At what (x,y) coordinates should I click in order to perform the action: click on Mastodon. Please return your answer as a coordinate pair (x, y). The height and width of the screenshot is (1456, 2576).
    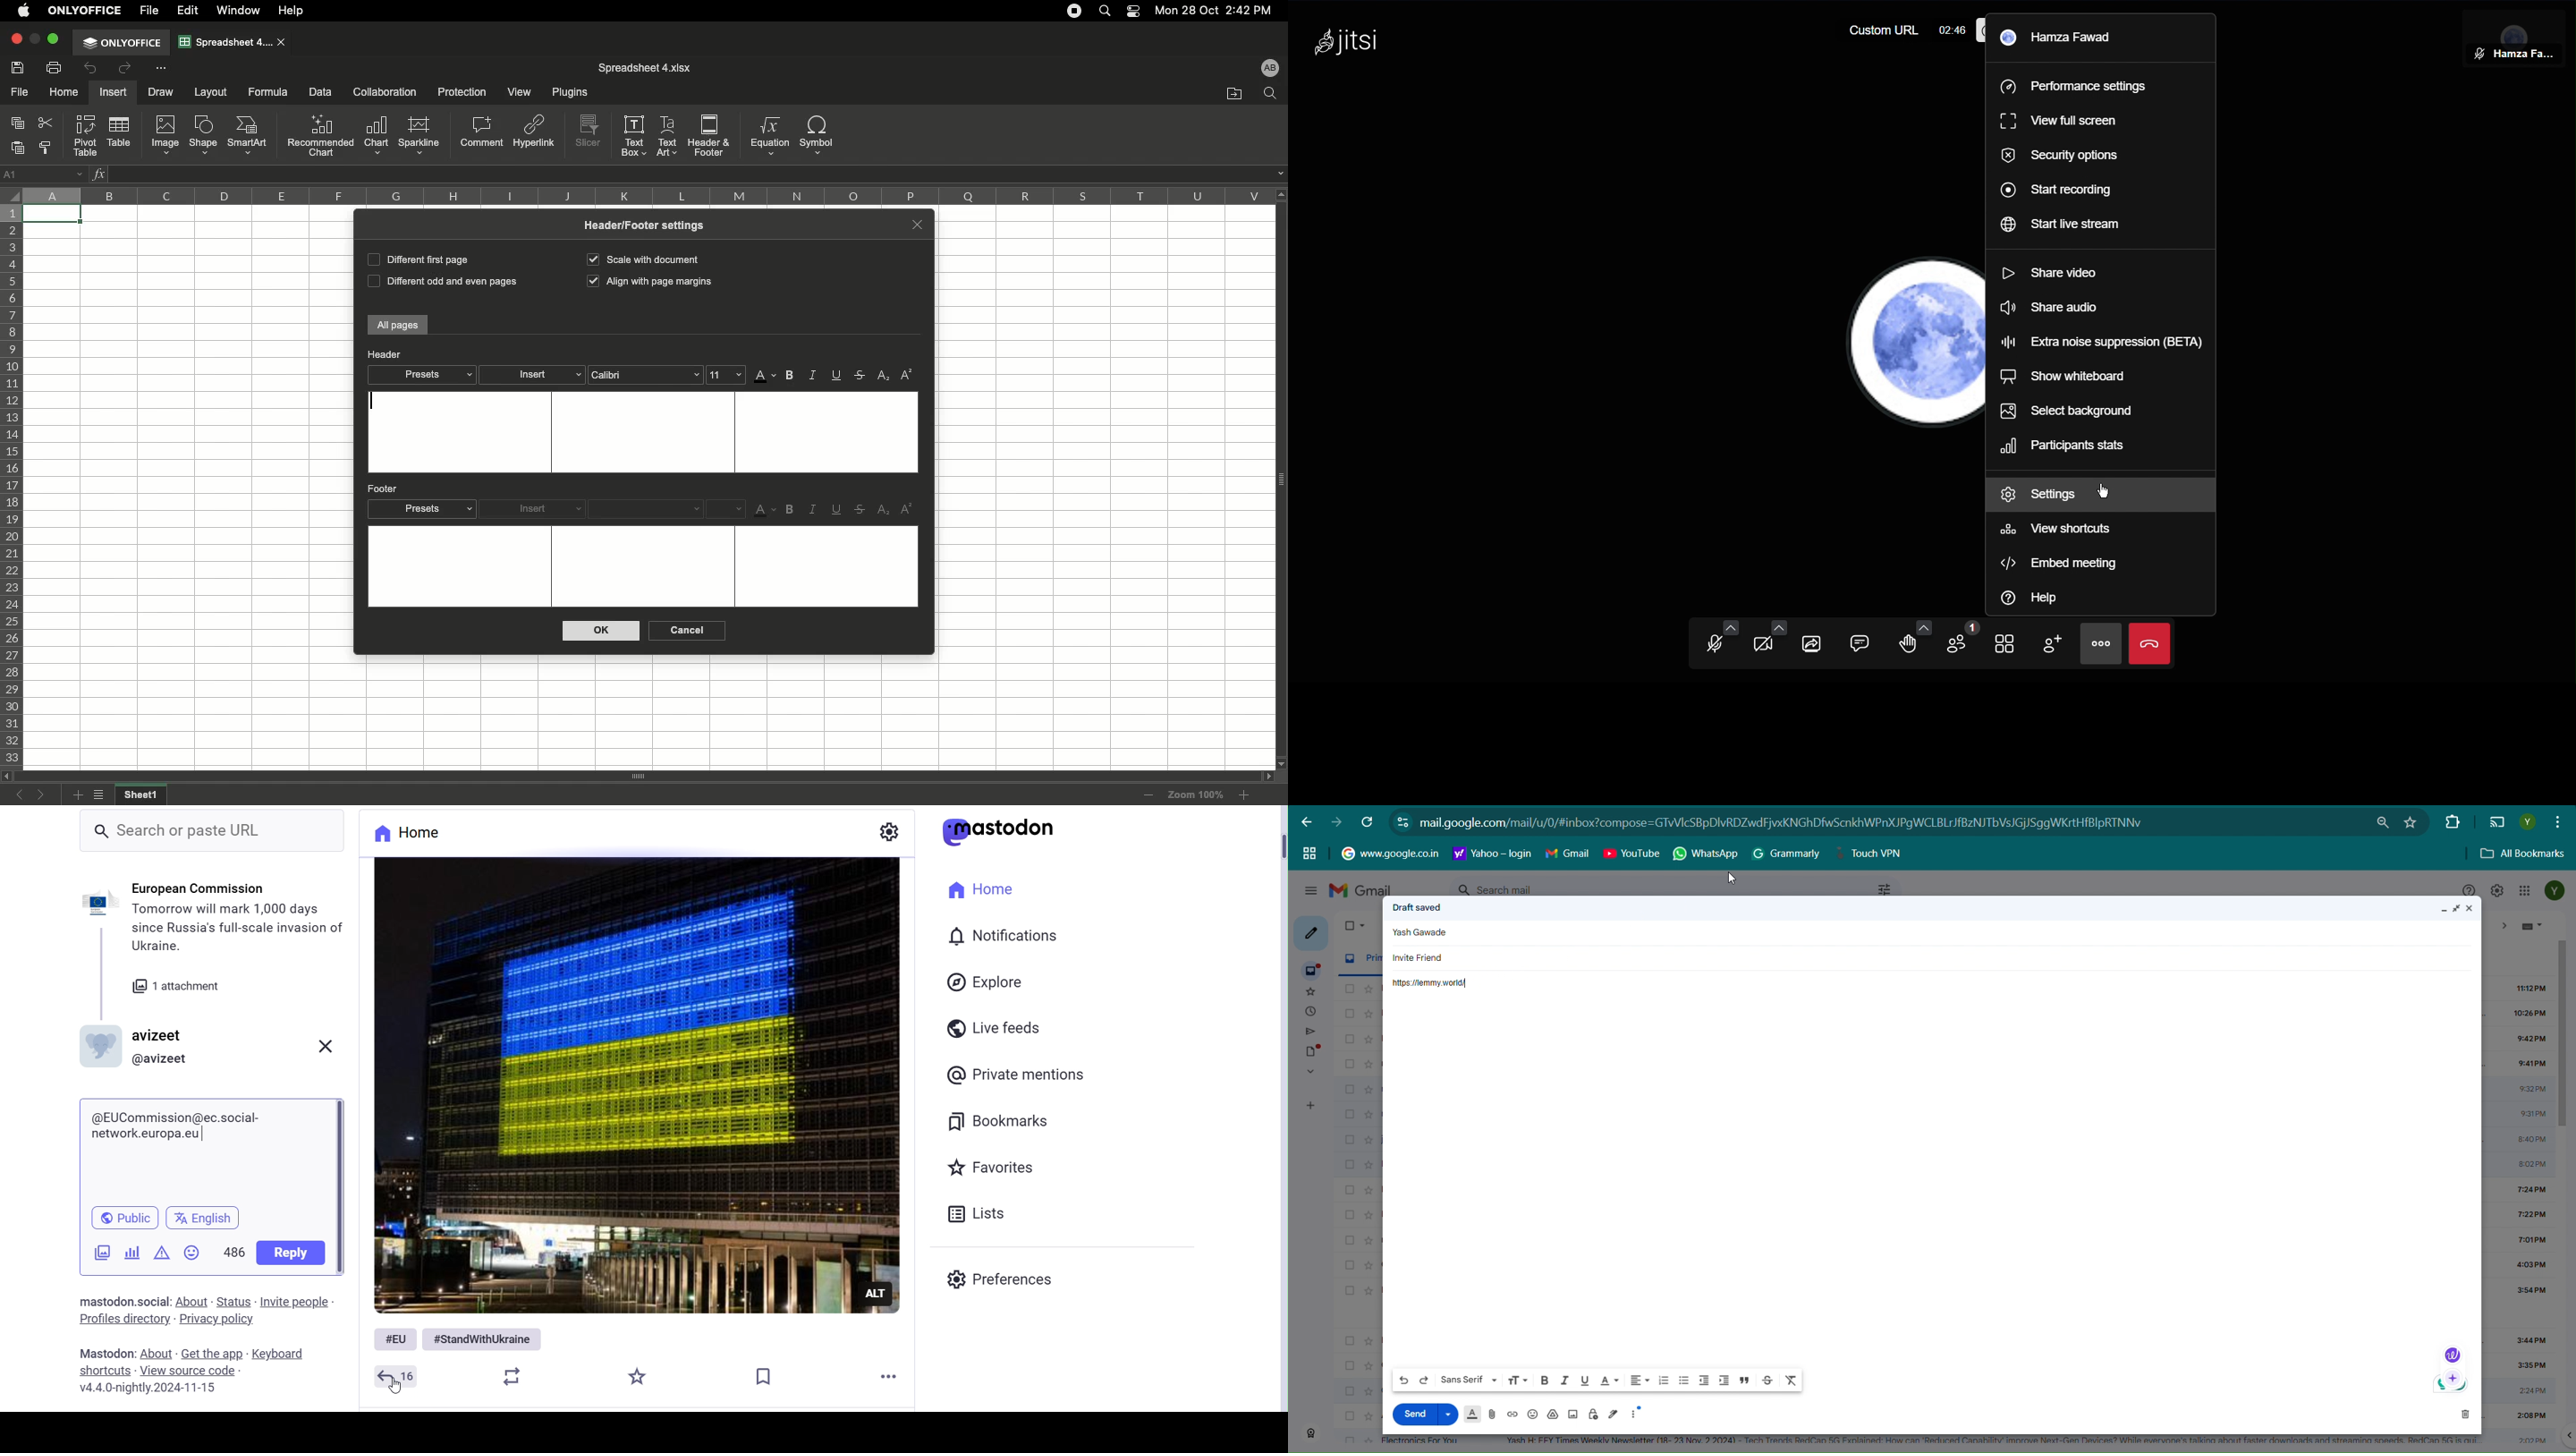
    Looking at the image, I should click on (108, 1354).